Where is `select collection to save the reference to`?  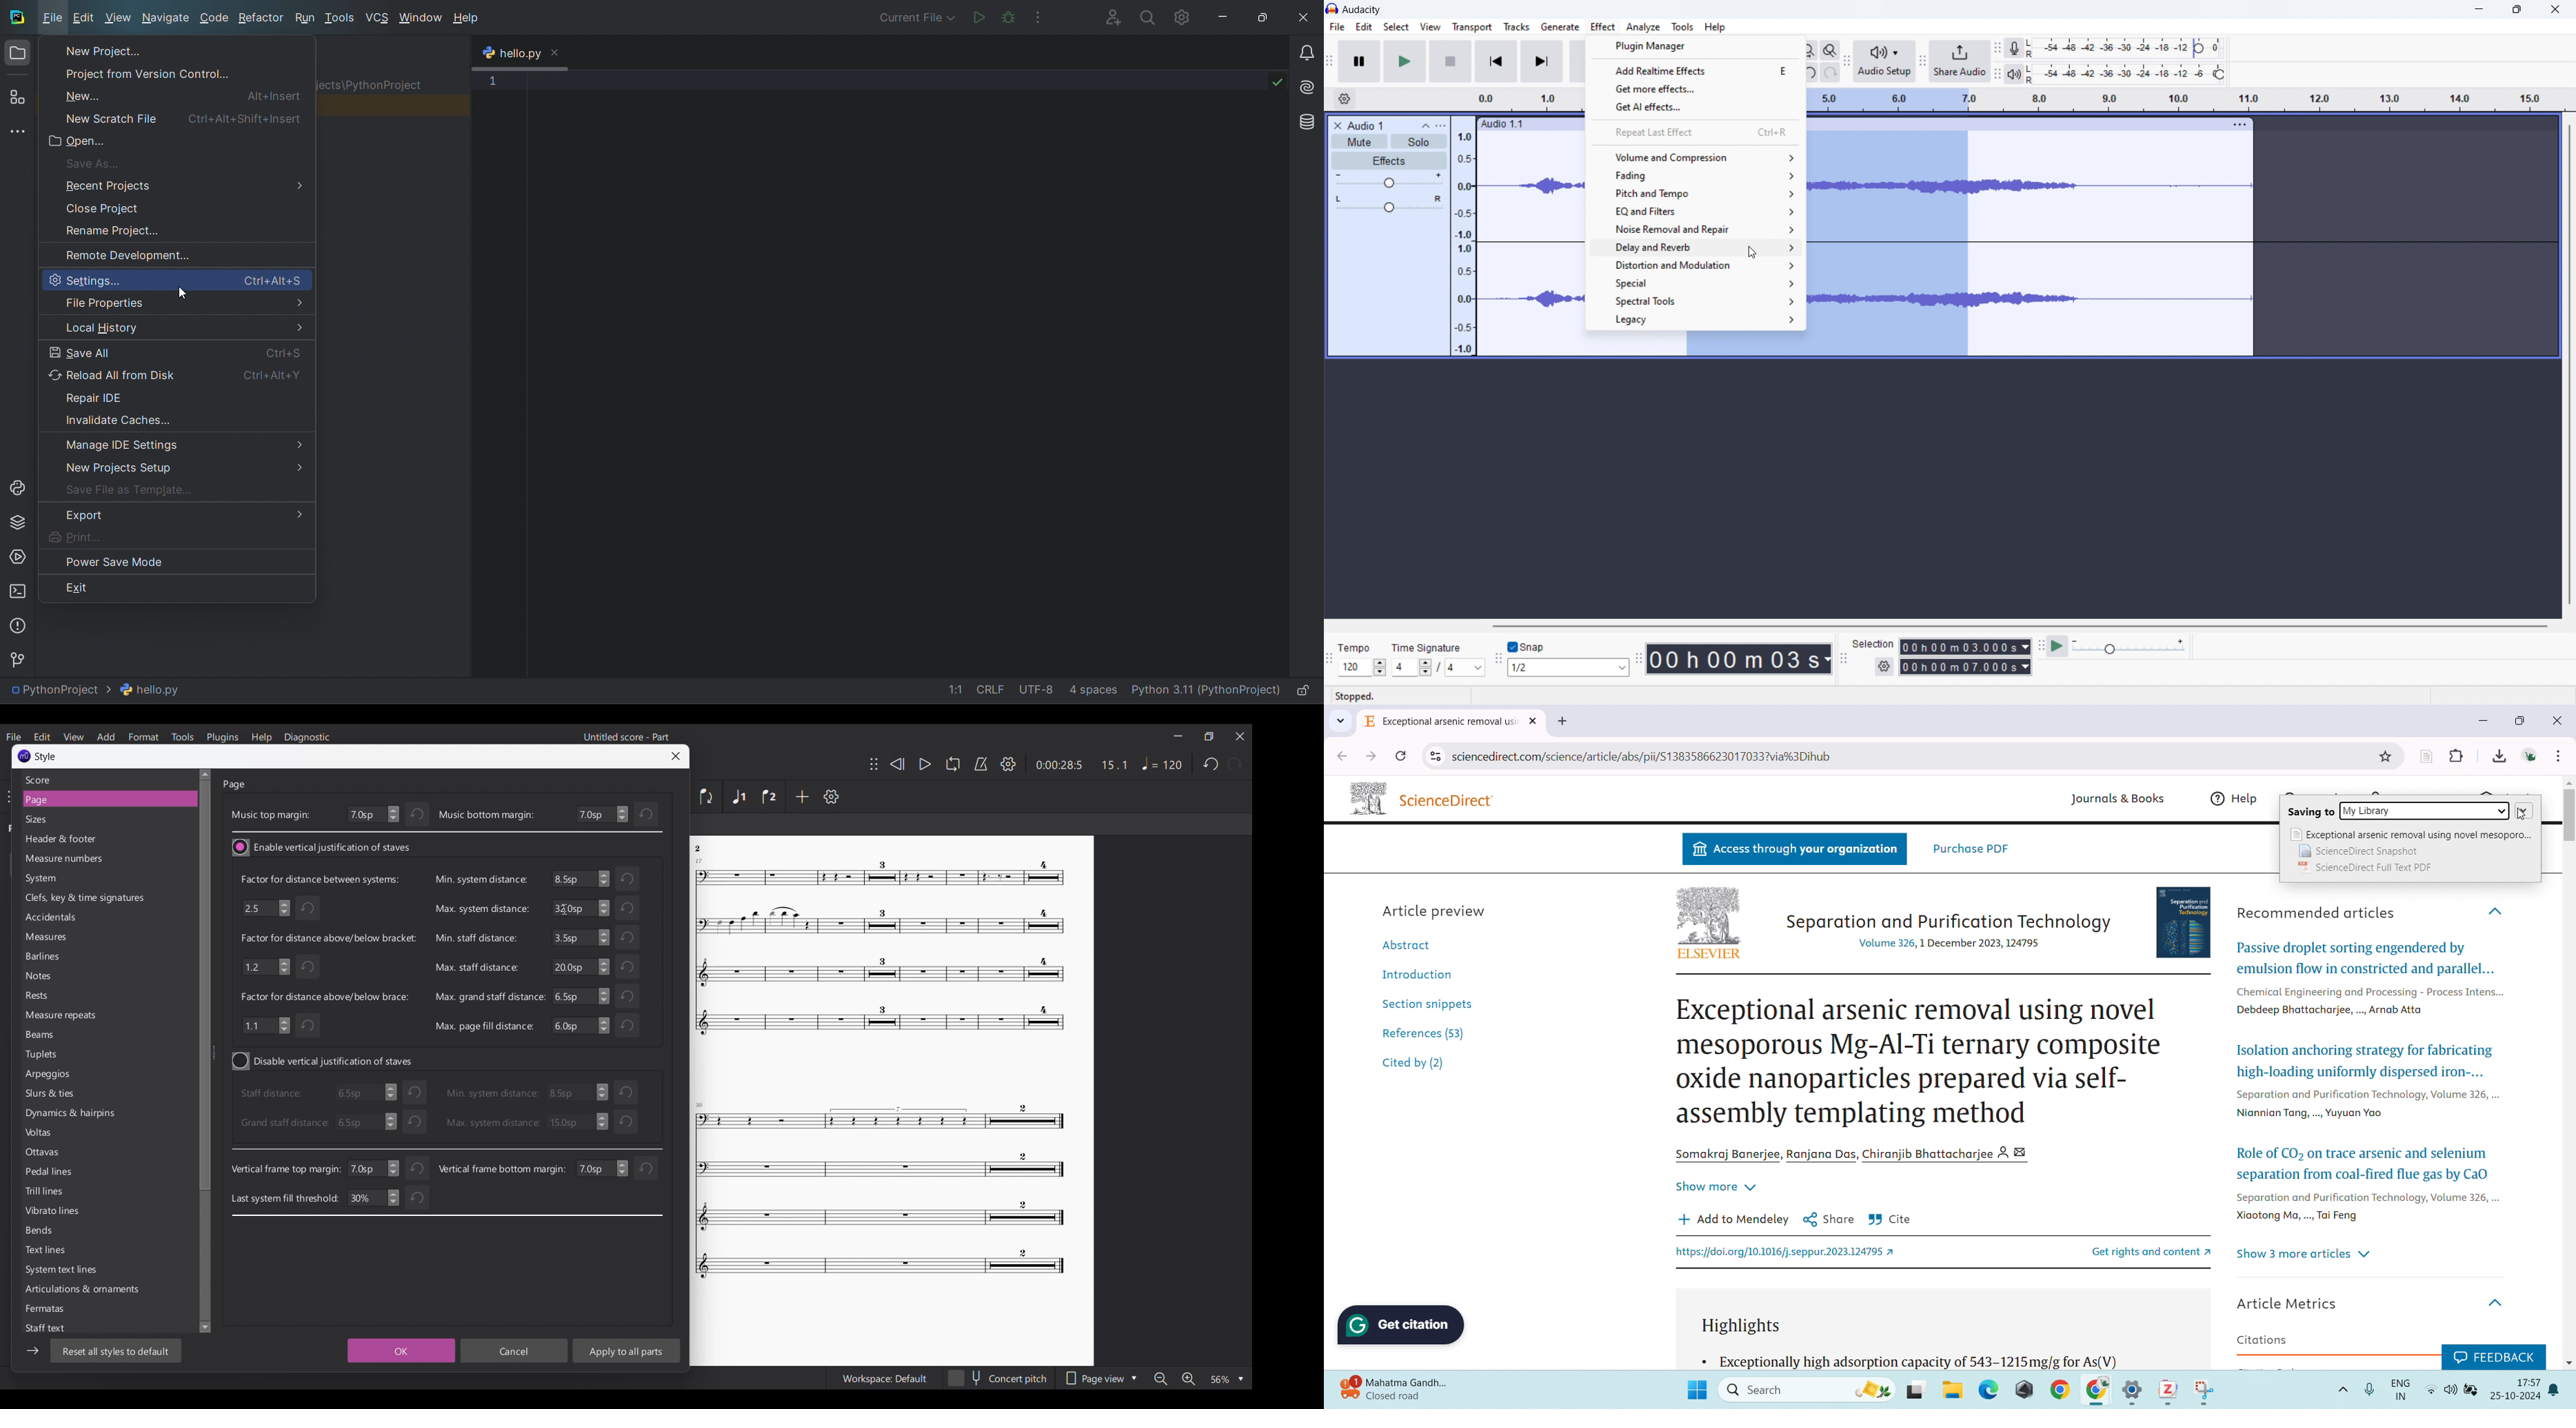 select collection to save the reference to is located at coordinates (2425, 811).